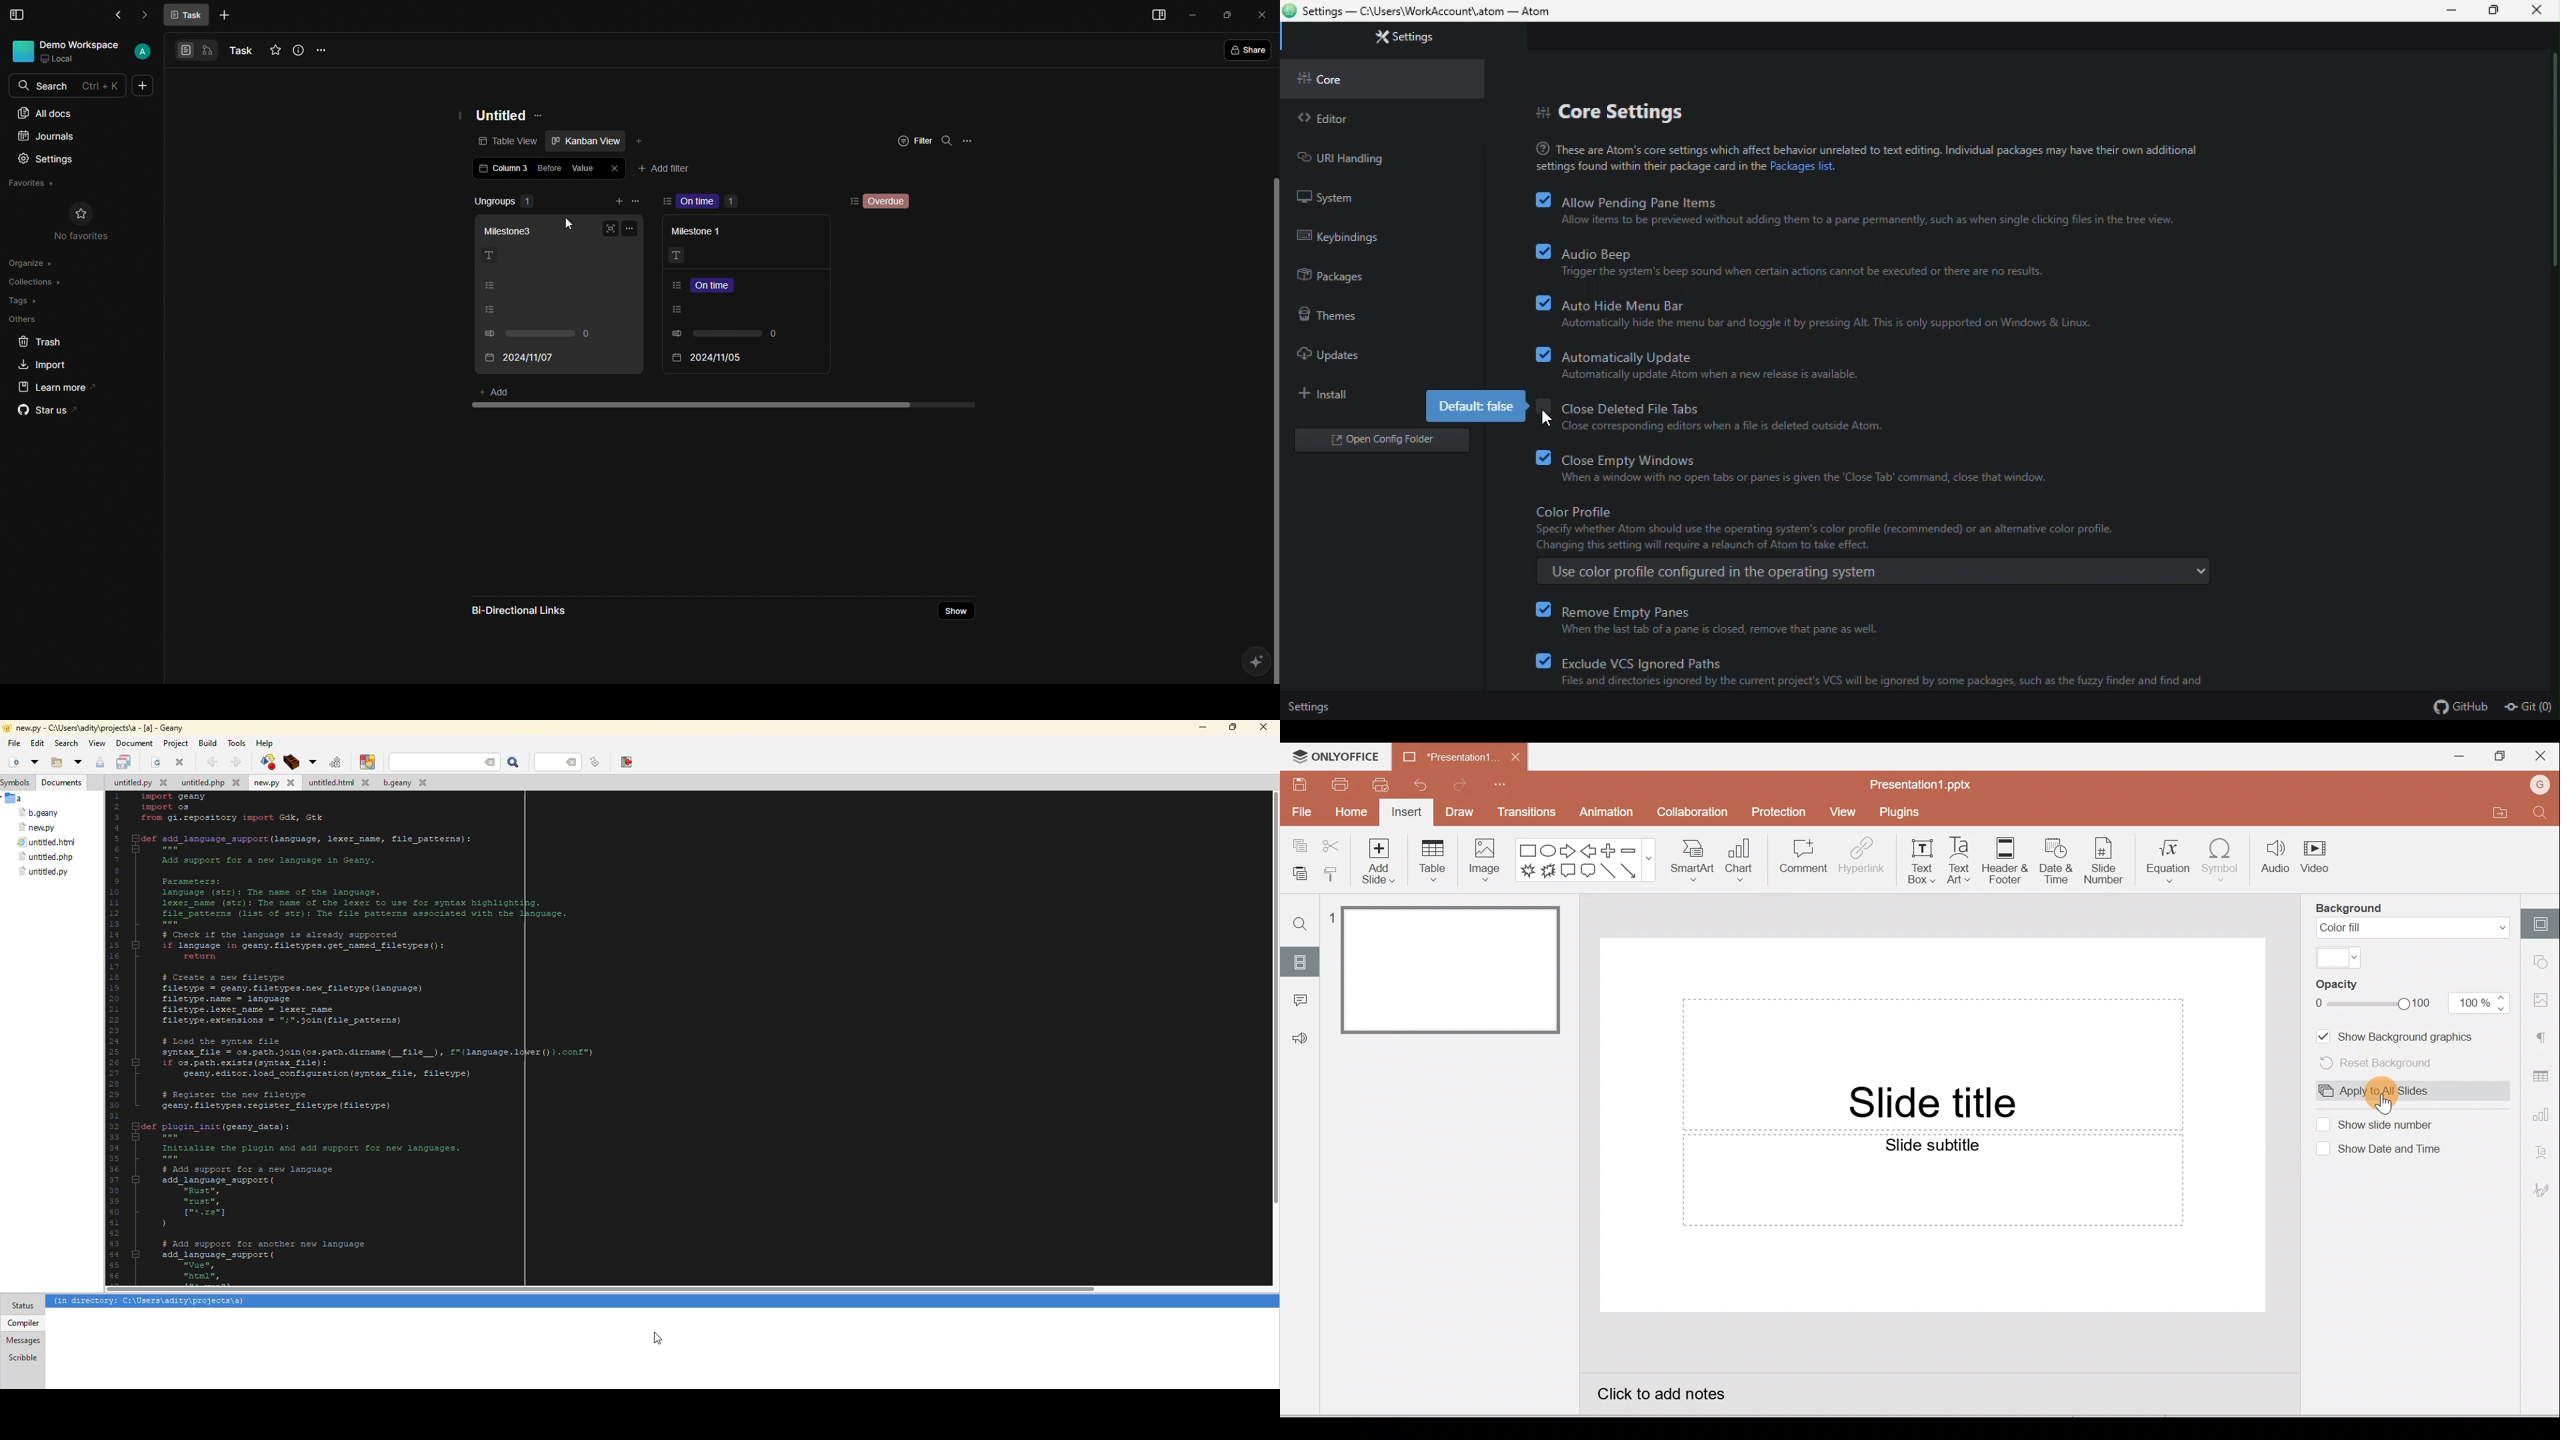 This screenshot has height=1456, width=2576. Describe the element at coordinates (2104, 862) in the screenshot. I see `Slide number` at that location.